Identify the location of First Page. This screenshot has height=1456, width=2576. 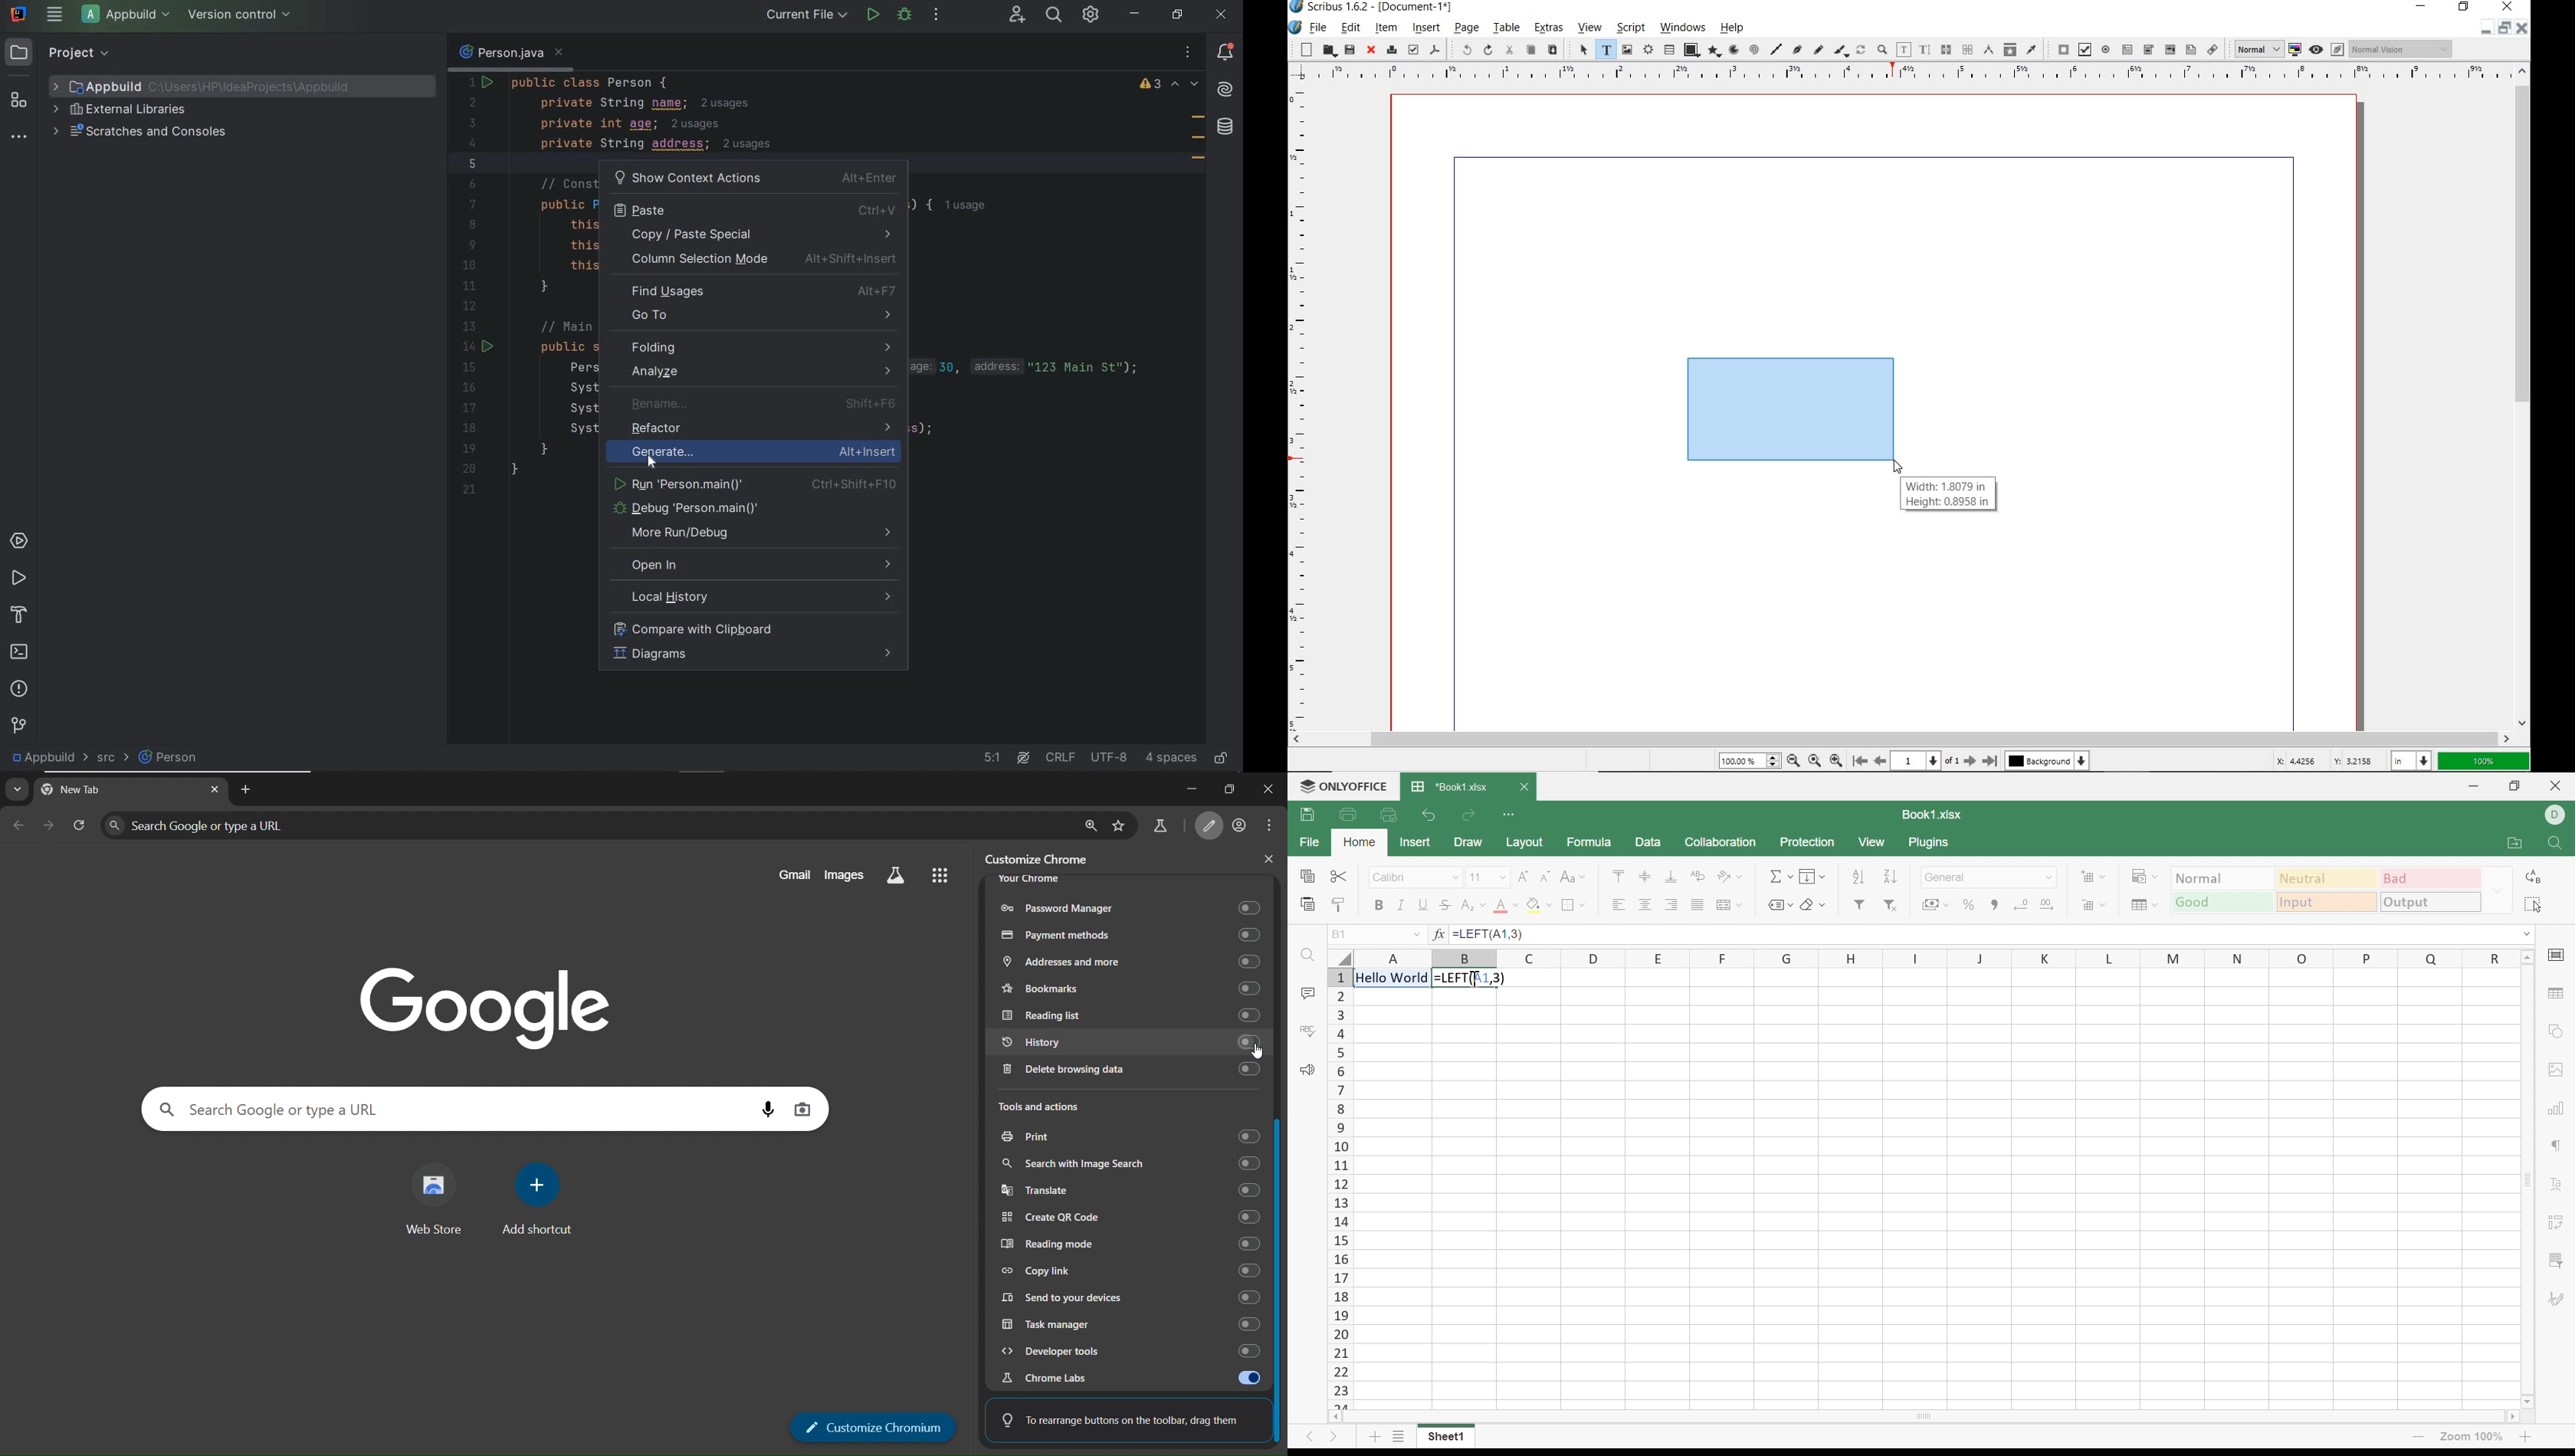
(1860, 761).